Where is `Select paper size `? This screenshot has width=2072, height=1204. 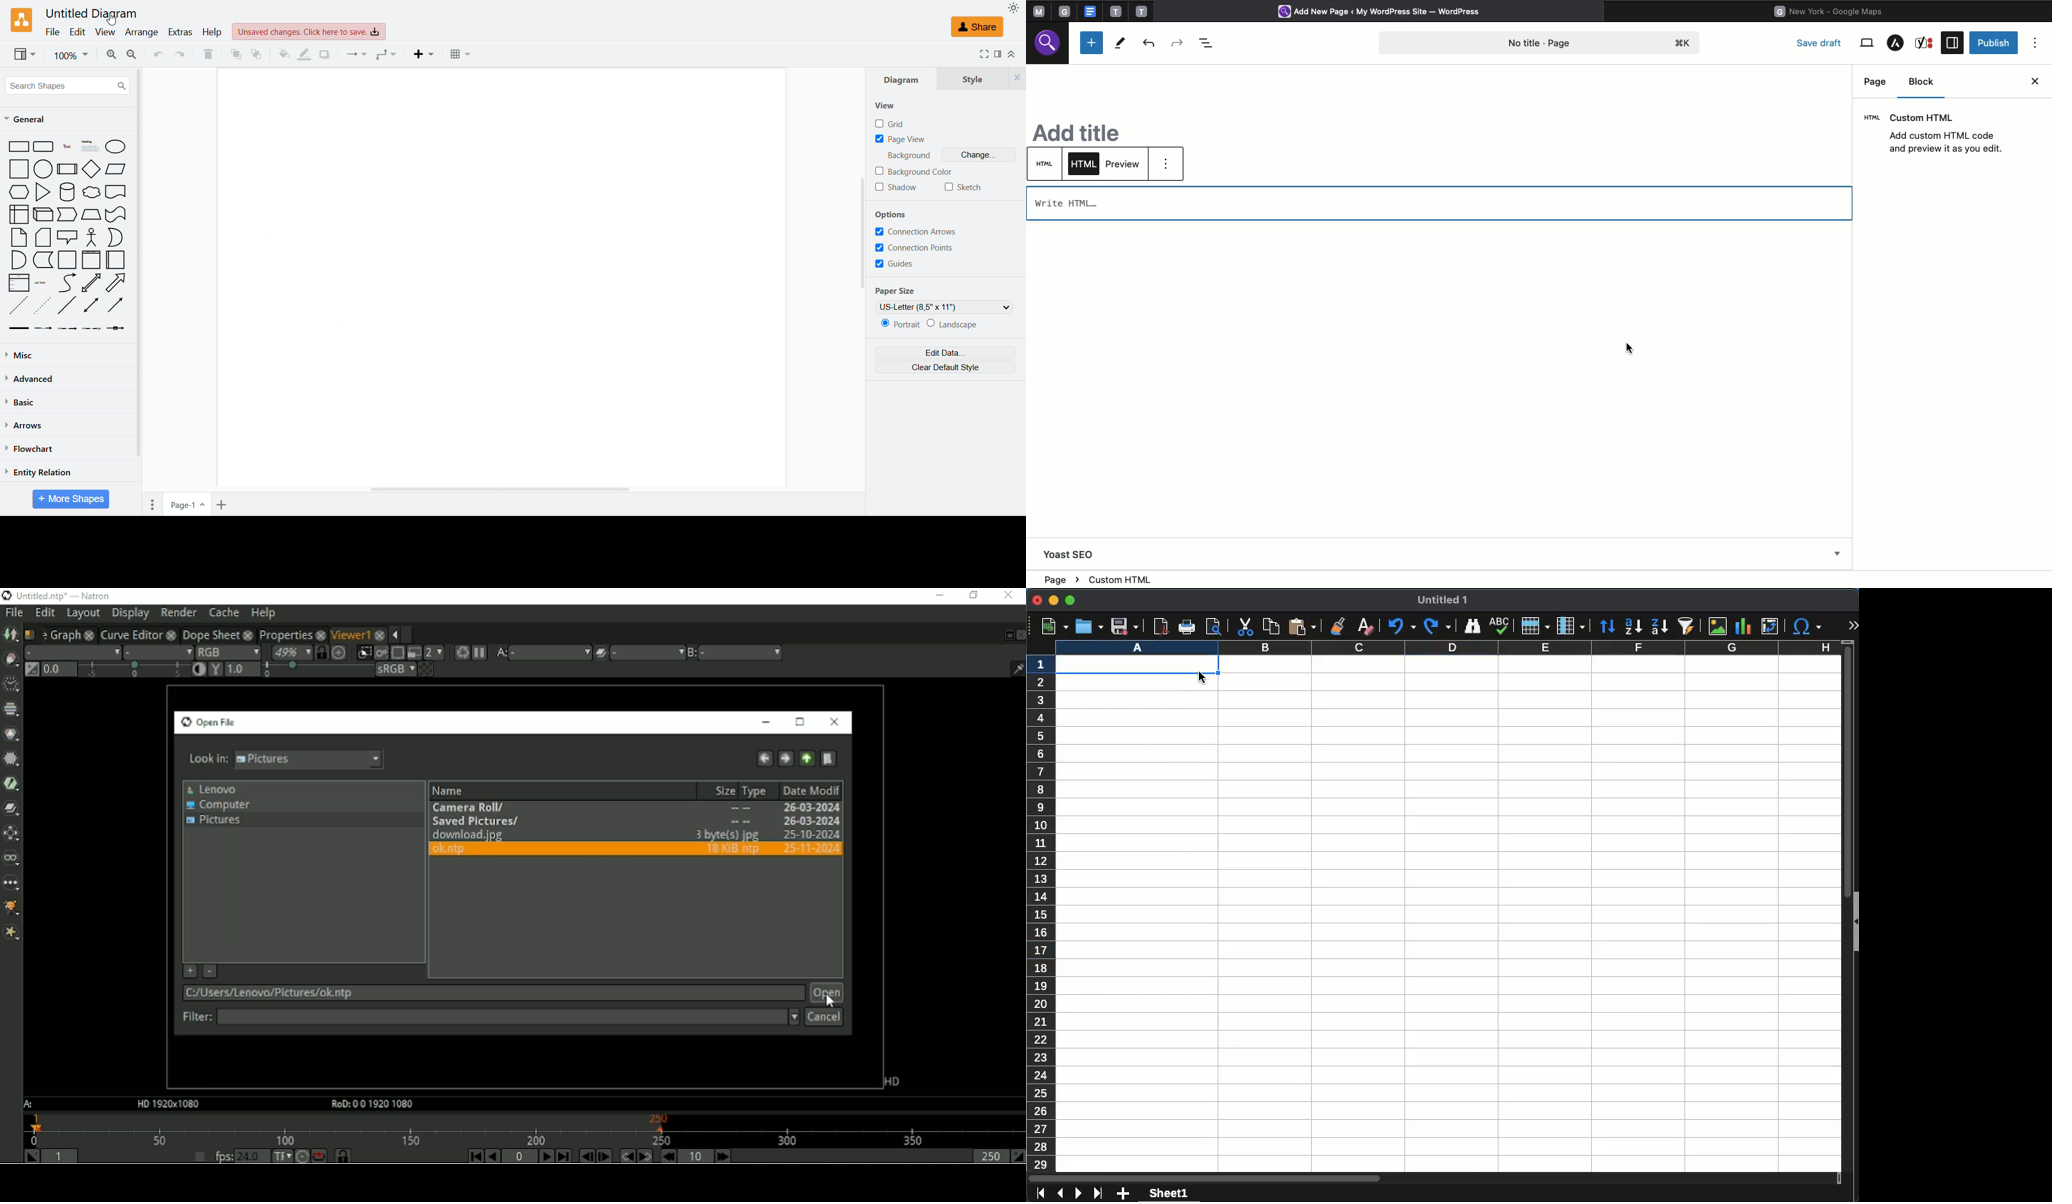
Select paper size  is located at coordinates (944, 307).